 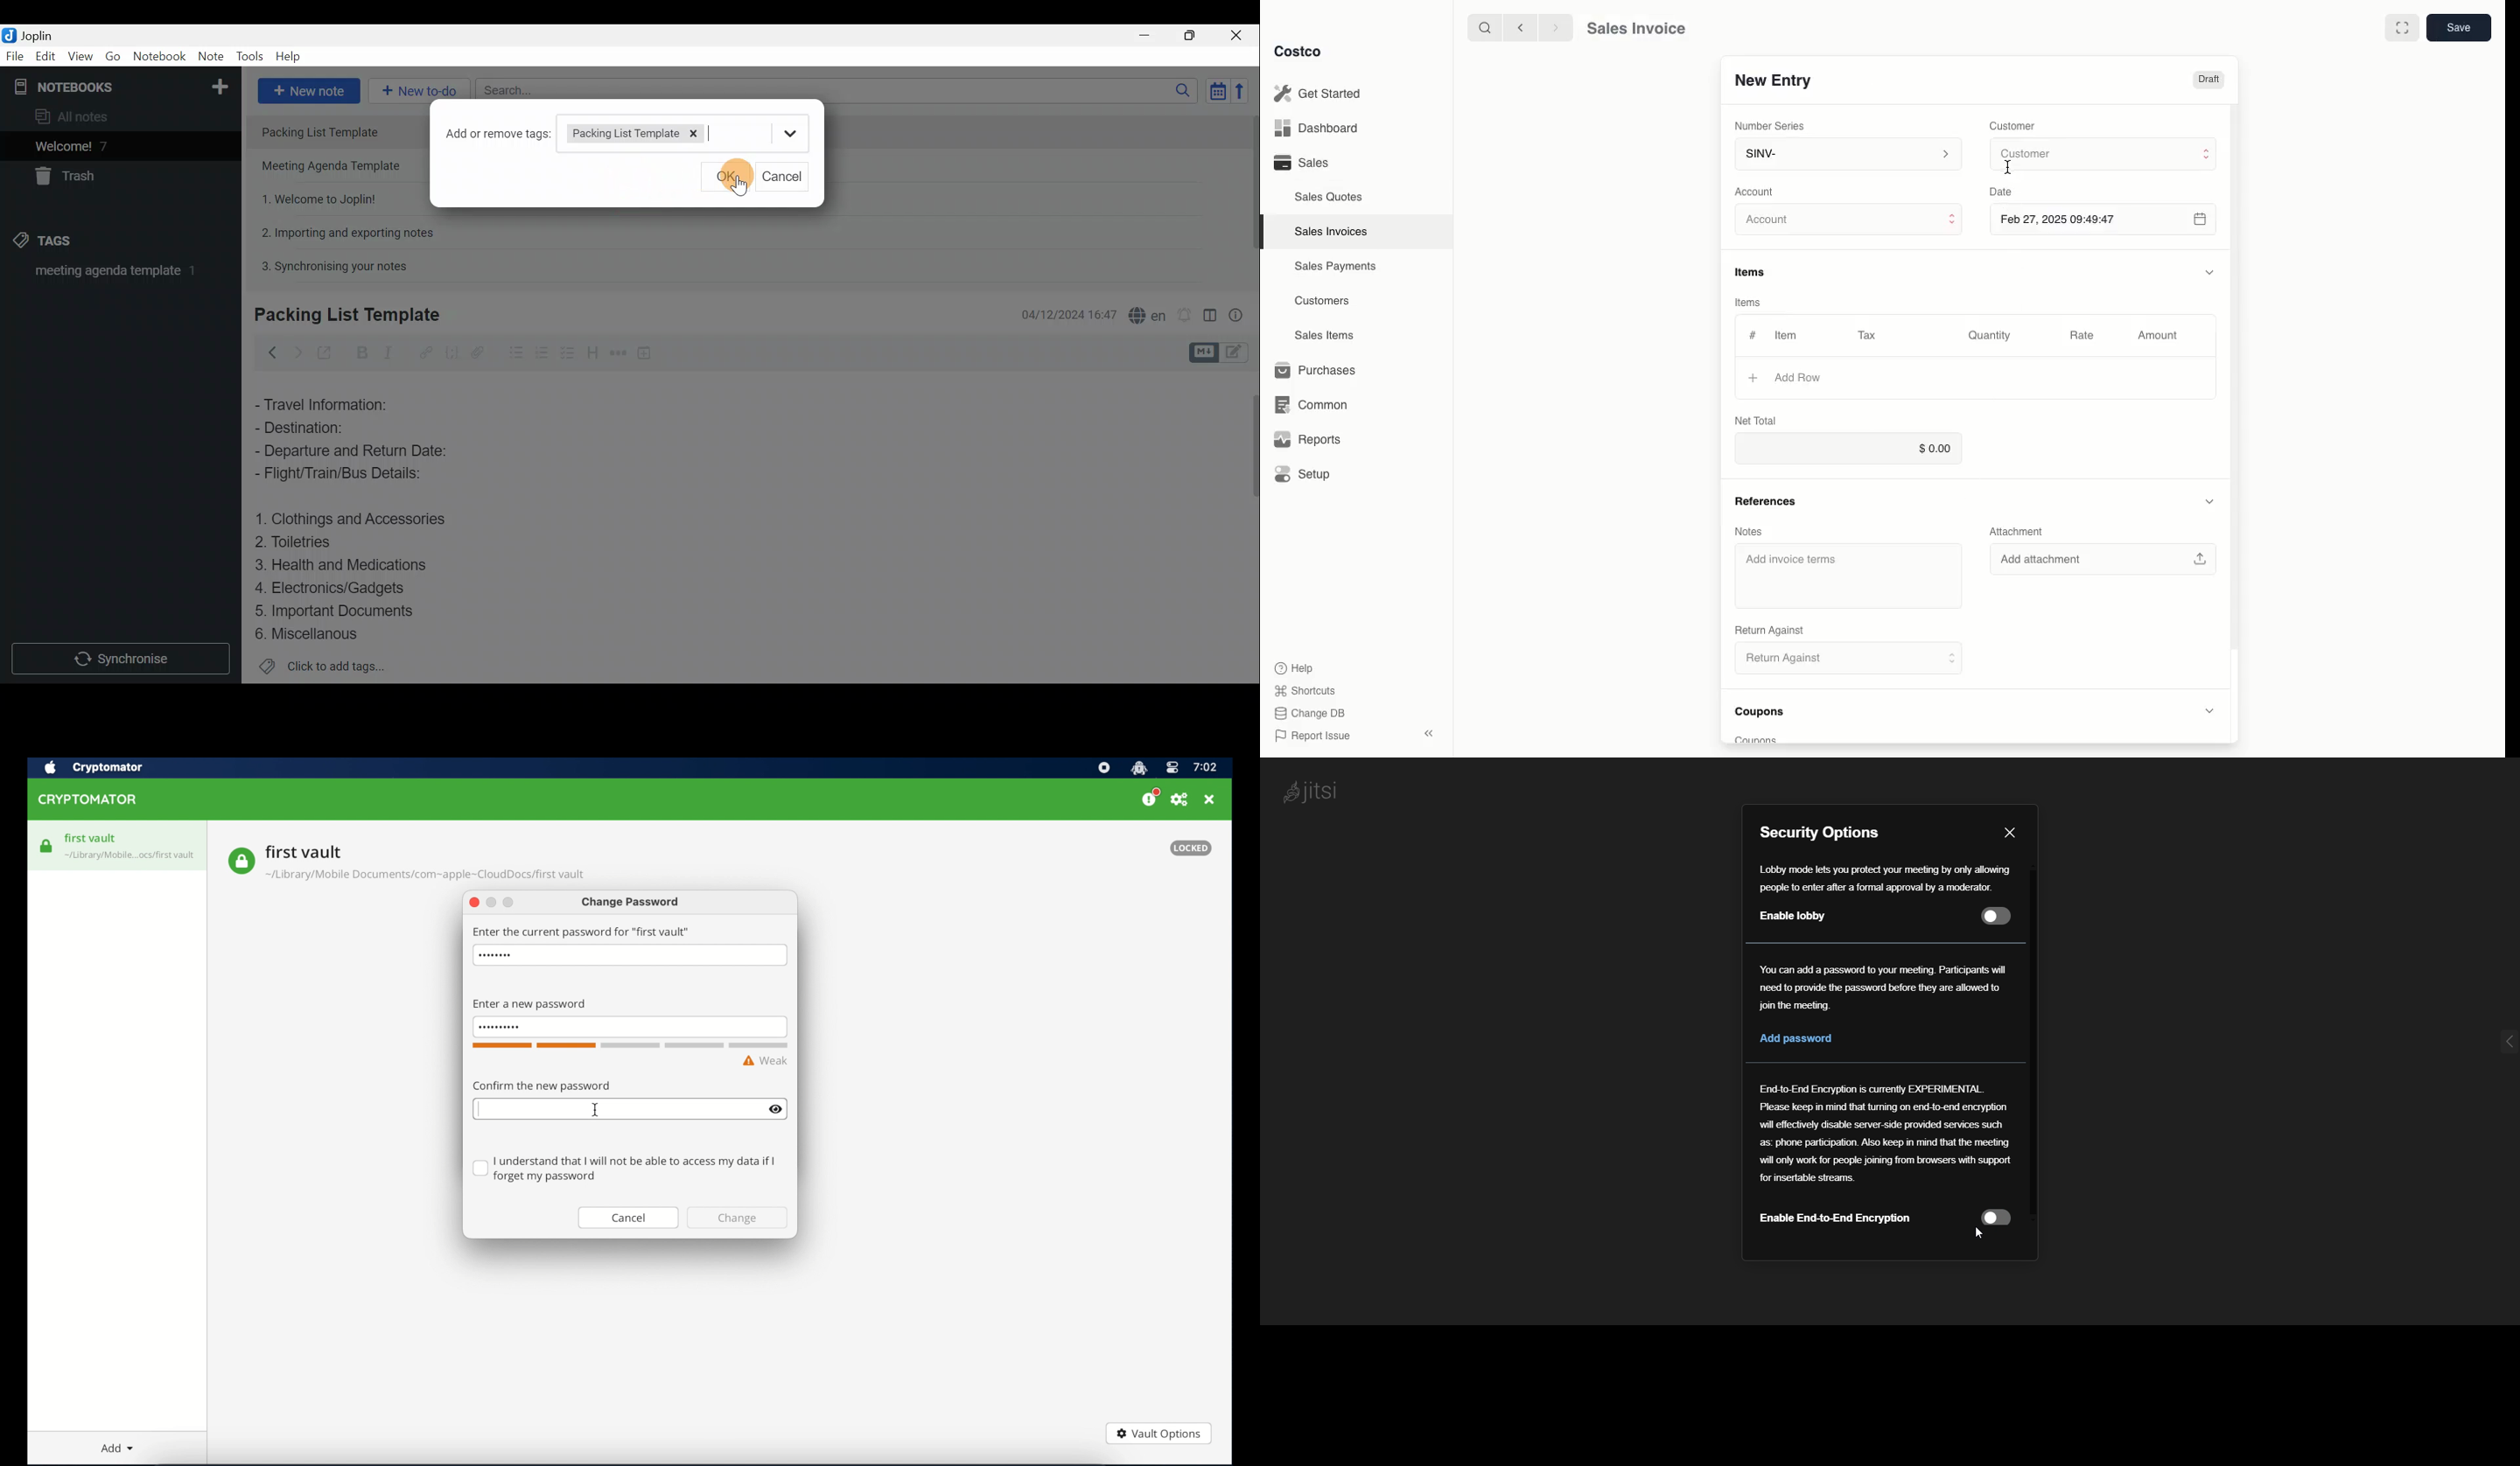 What do you see at coordinates (2106, 155) in the screenshot?
I see `Customer` at bounding box center [2106, 155].